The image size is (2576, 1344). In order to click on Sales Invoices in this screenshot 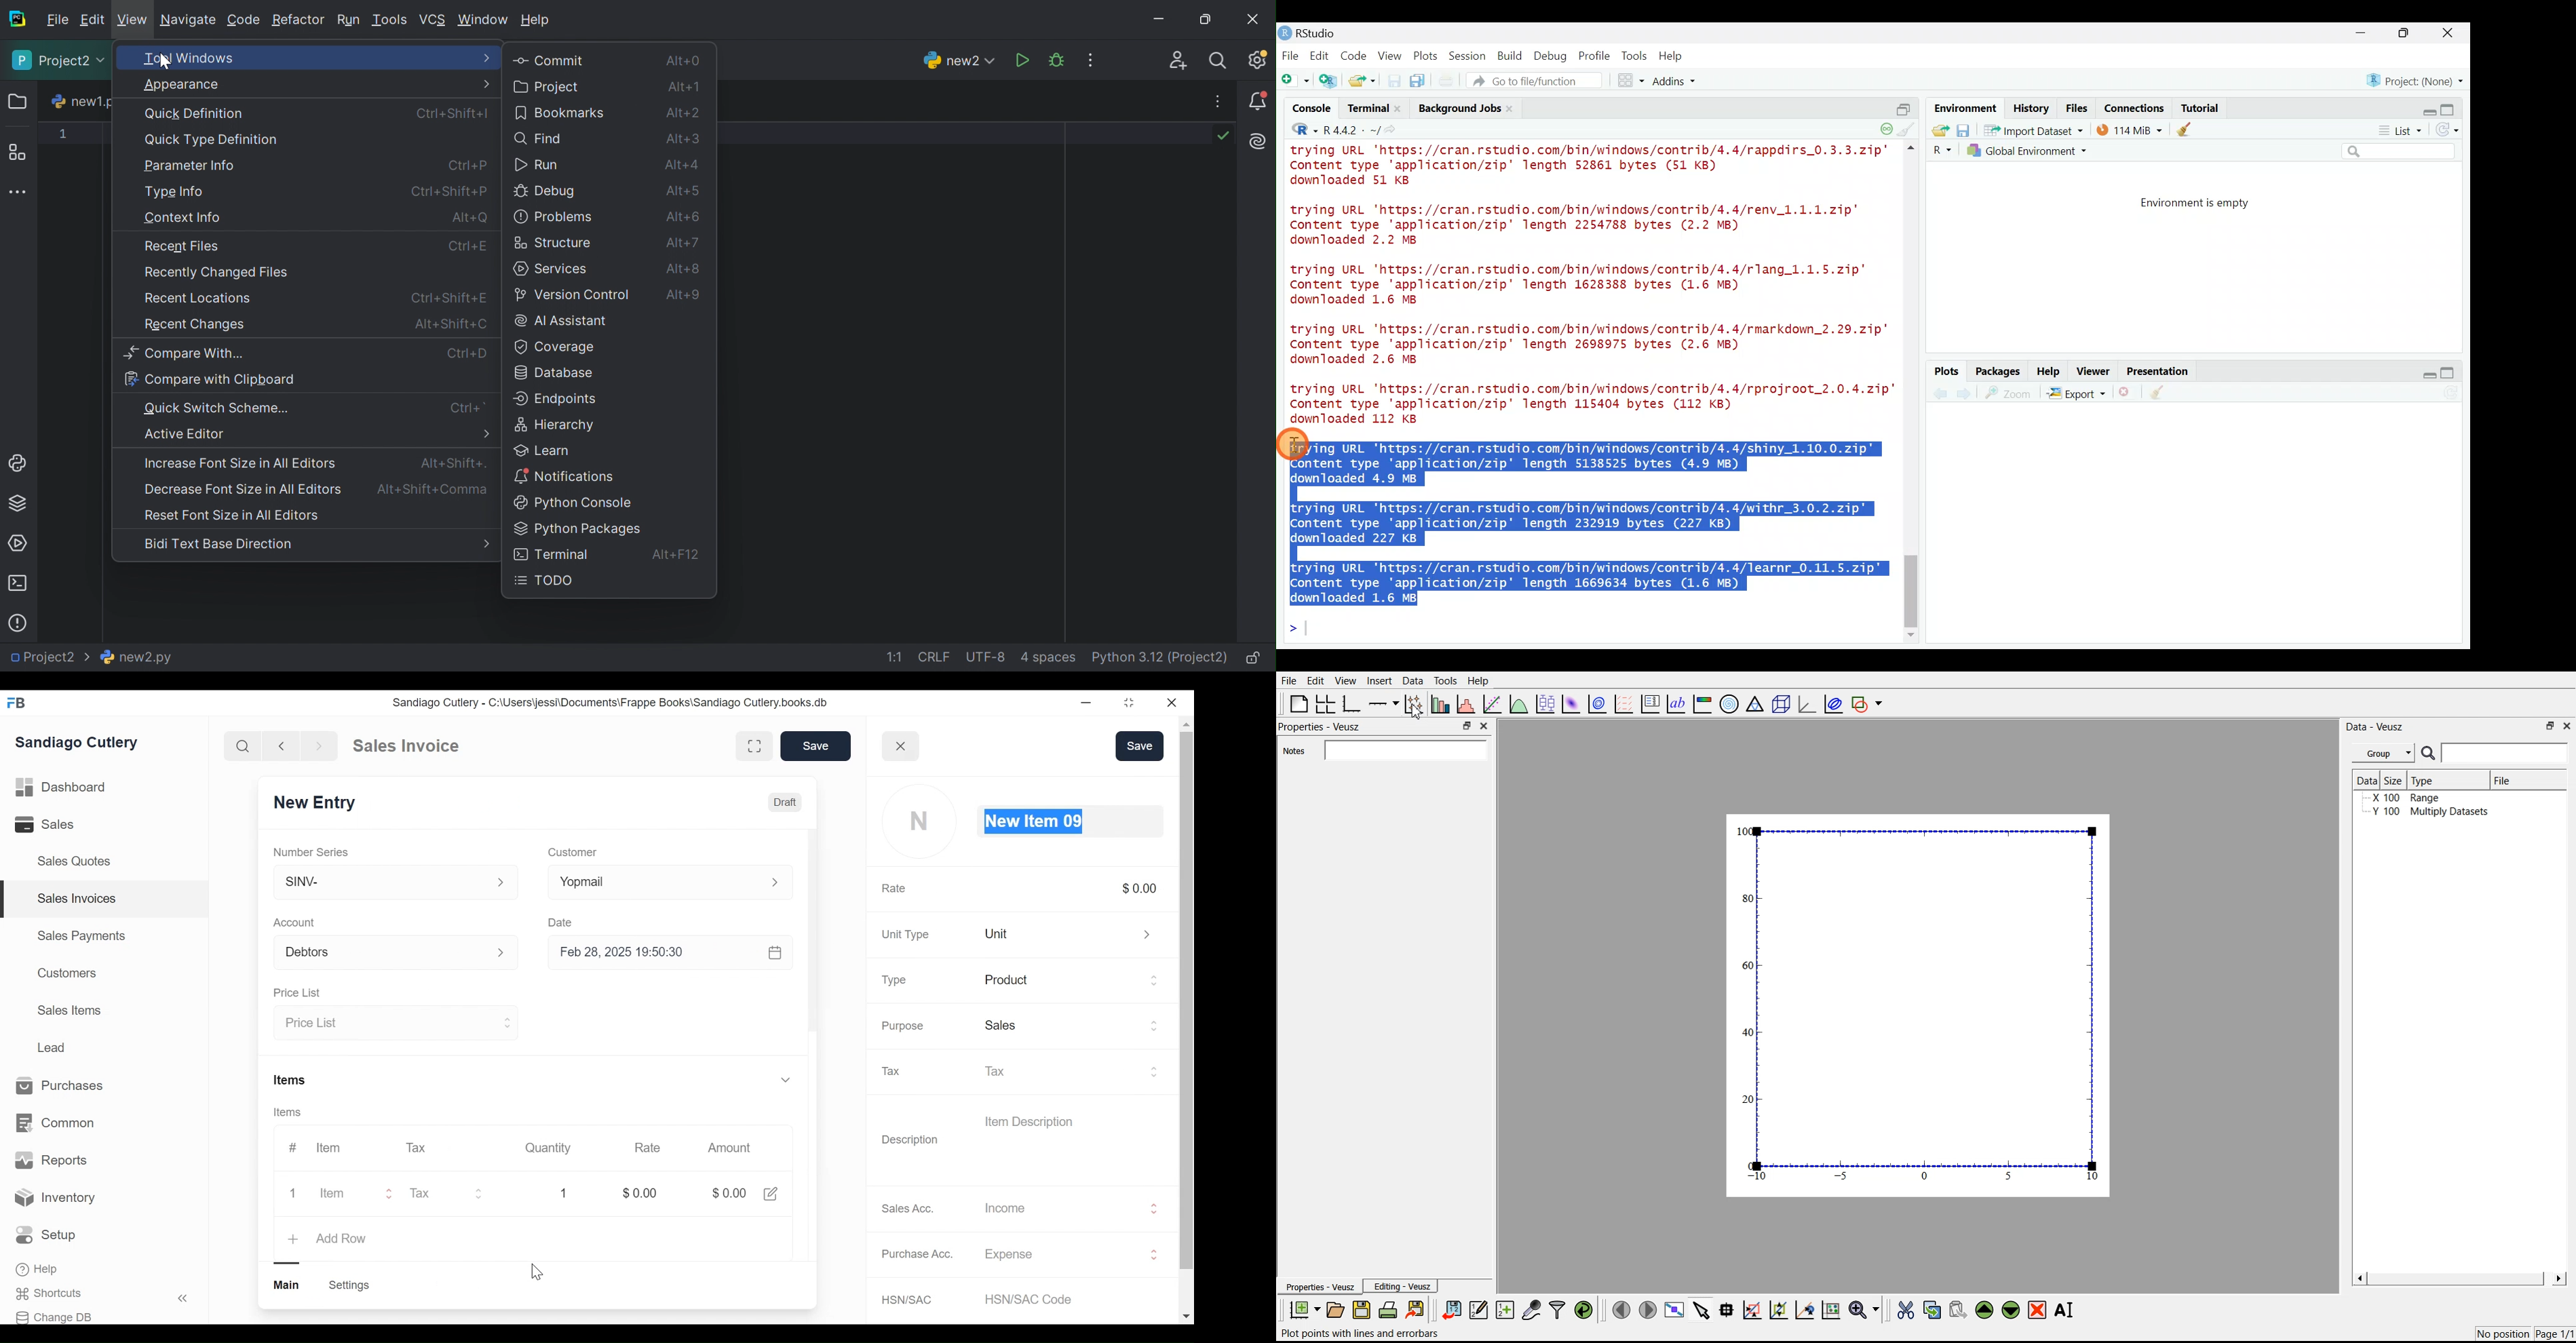, I will do `click(77, 899)`.